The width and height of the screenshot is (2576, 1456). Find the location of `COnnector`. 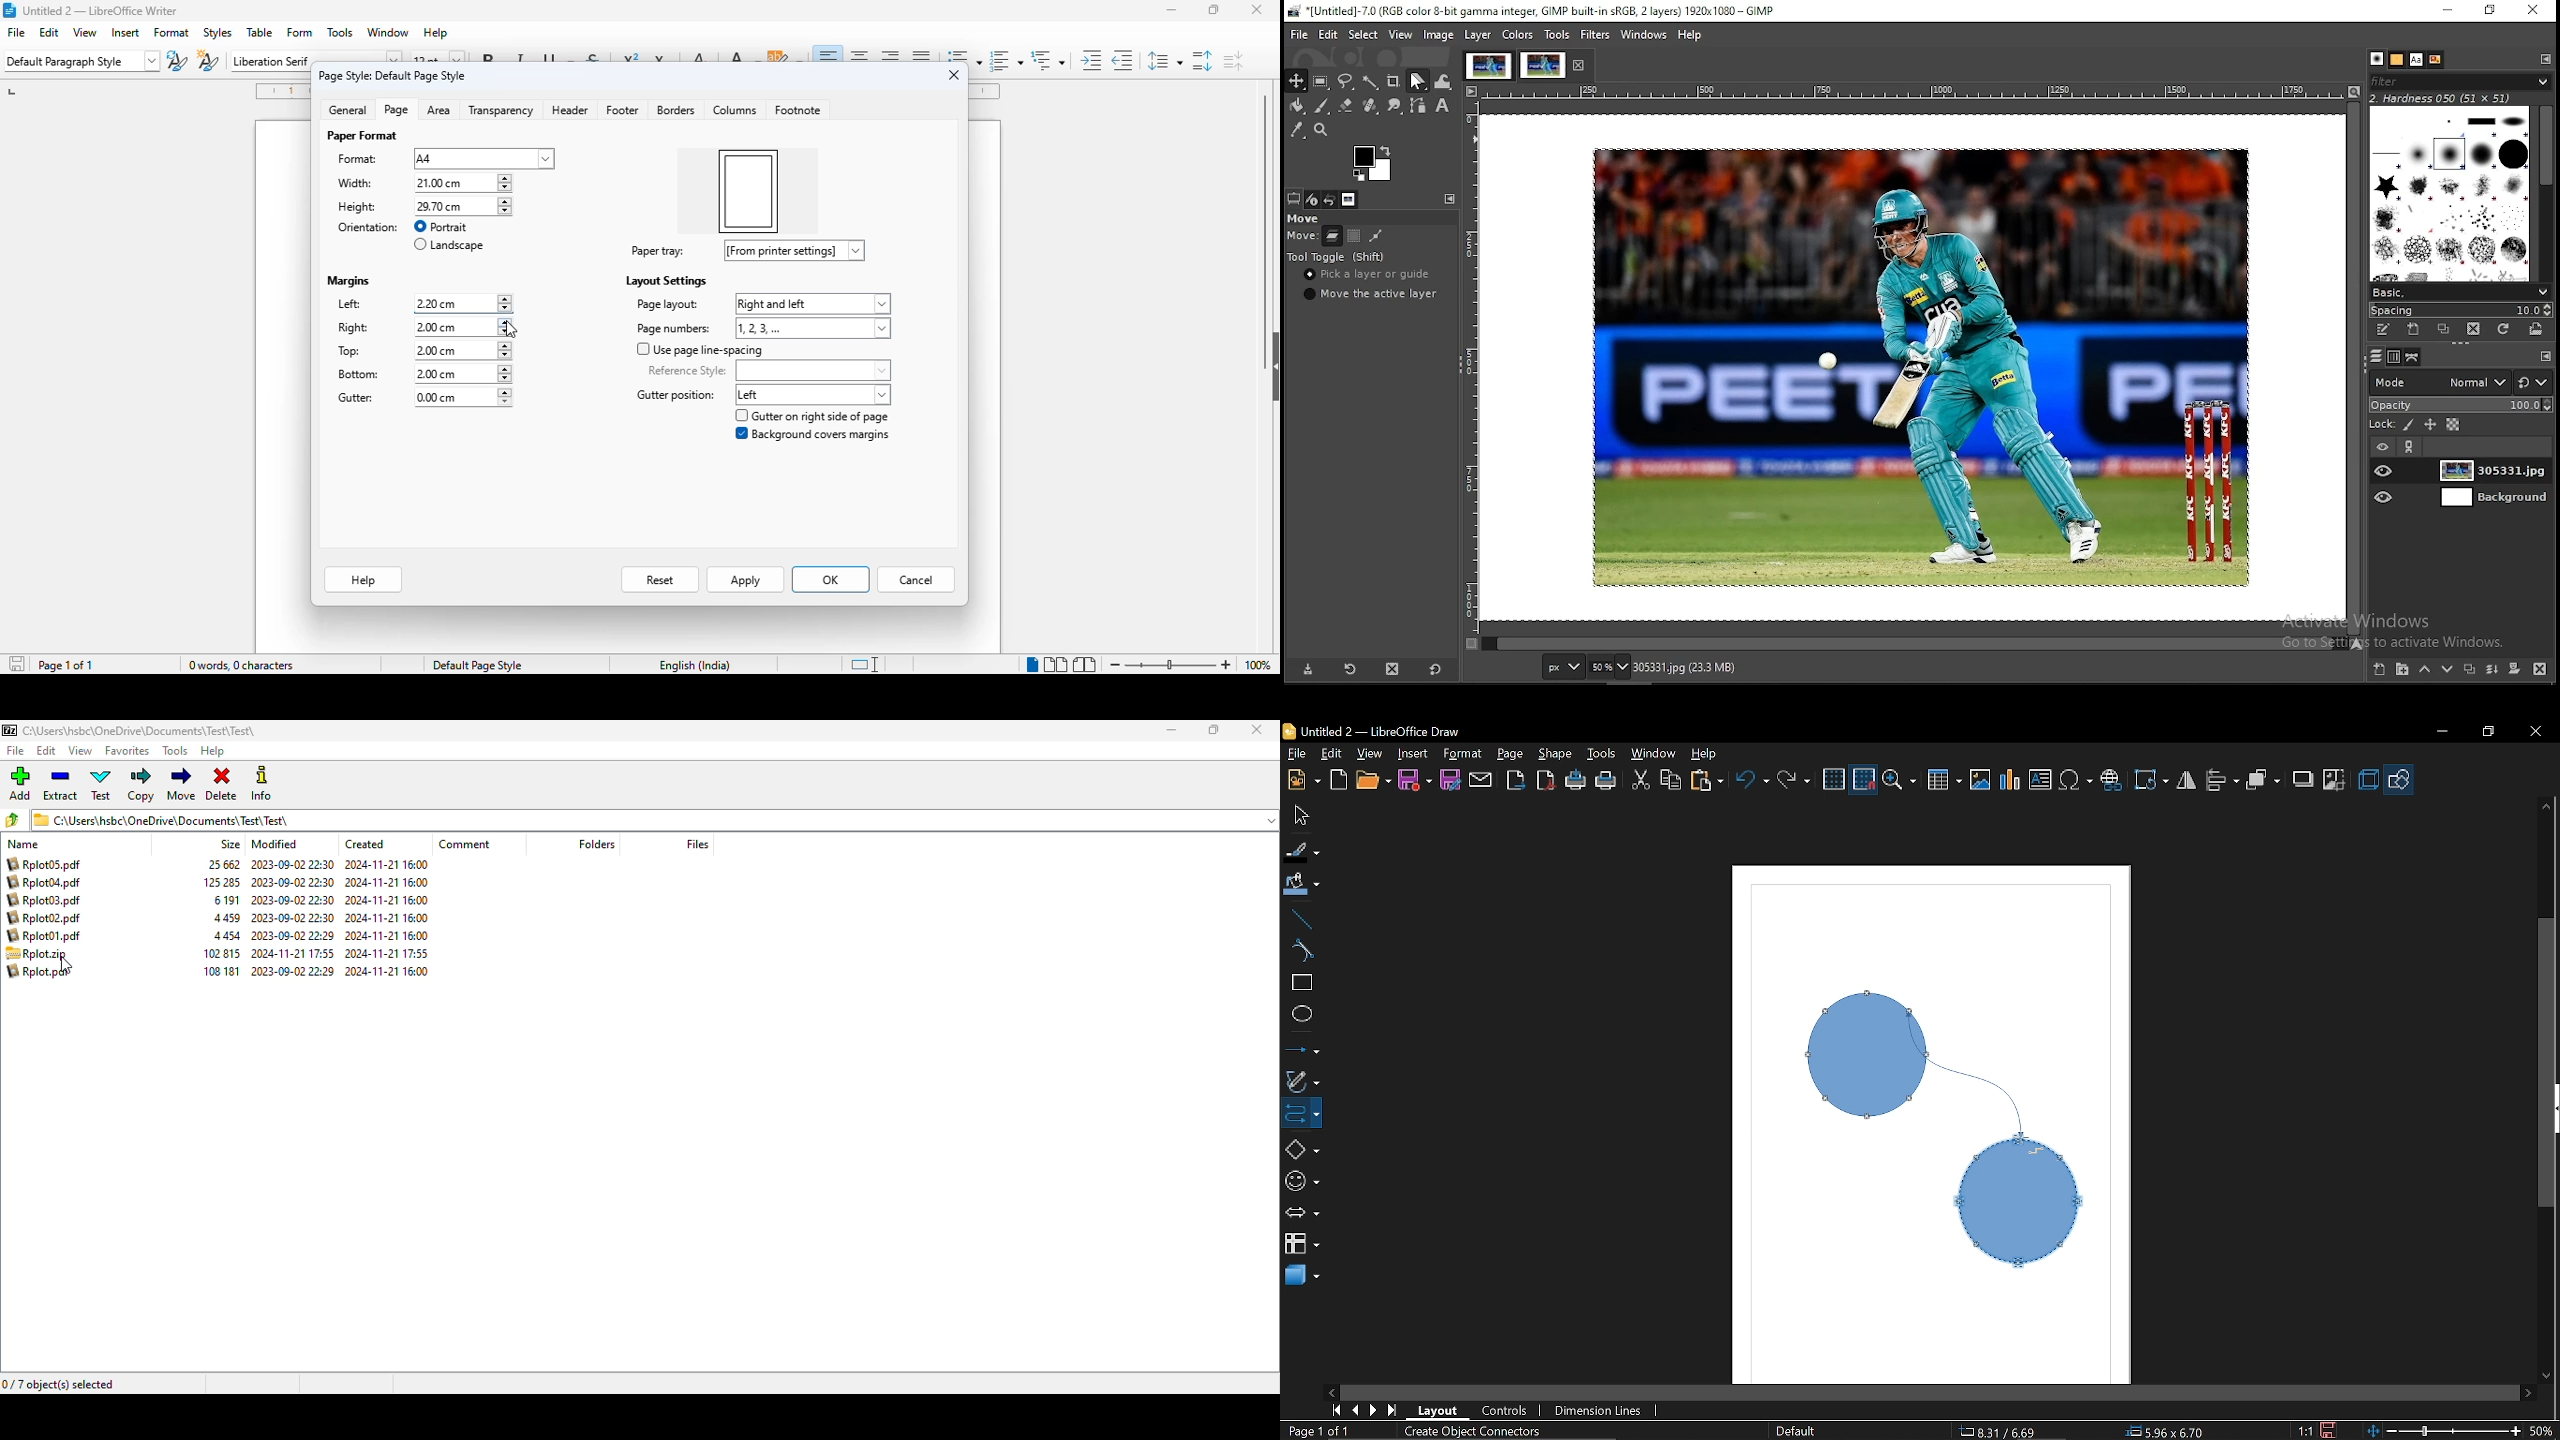

COnnector is located at coordinates (1301, 1113).